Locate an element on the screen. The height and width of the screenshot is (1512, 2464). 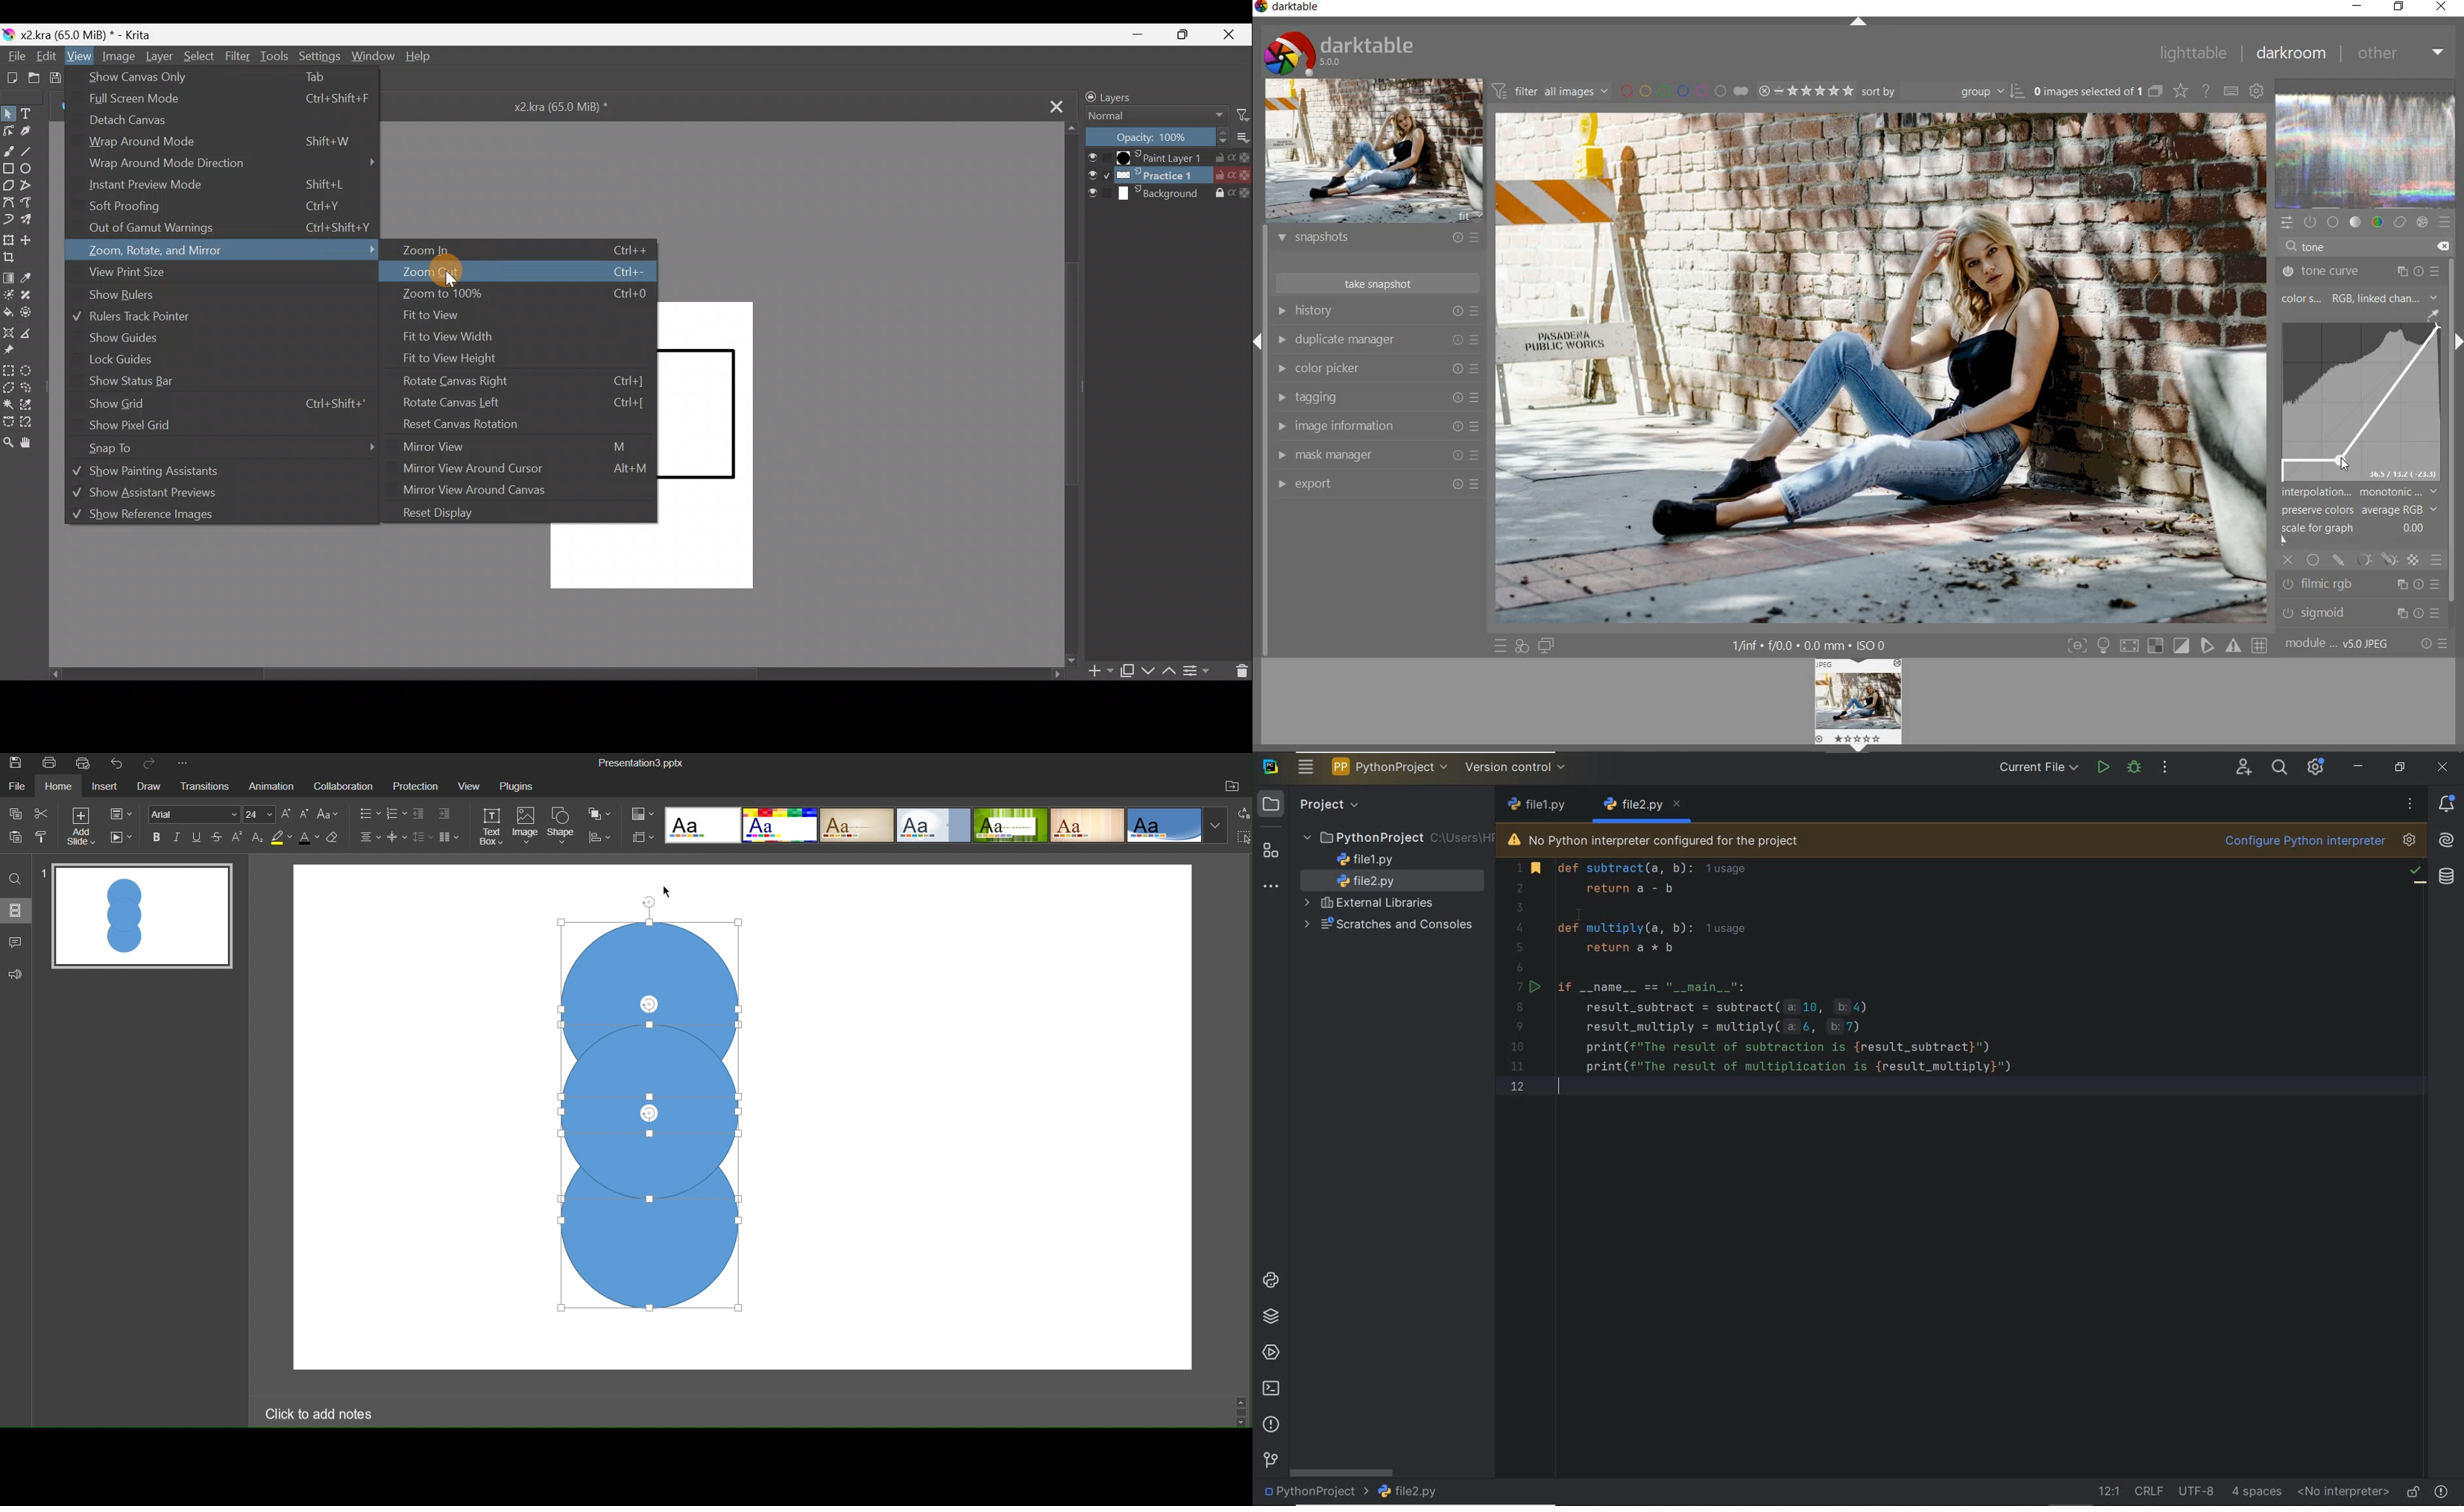
Feedback and Support is located at coordinates (15, 973).